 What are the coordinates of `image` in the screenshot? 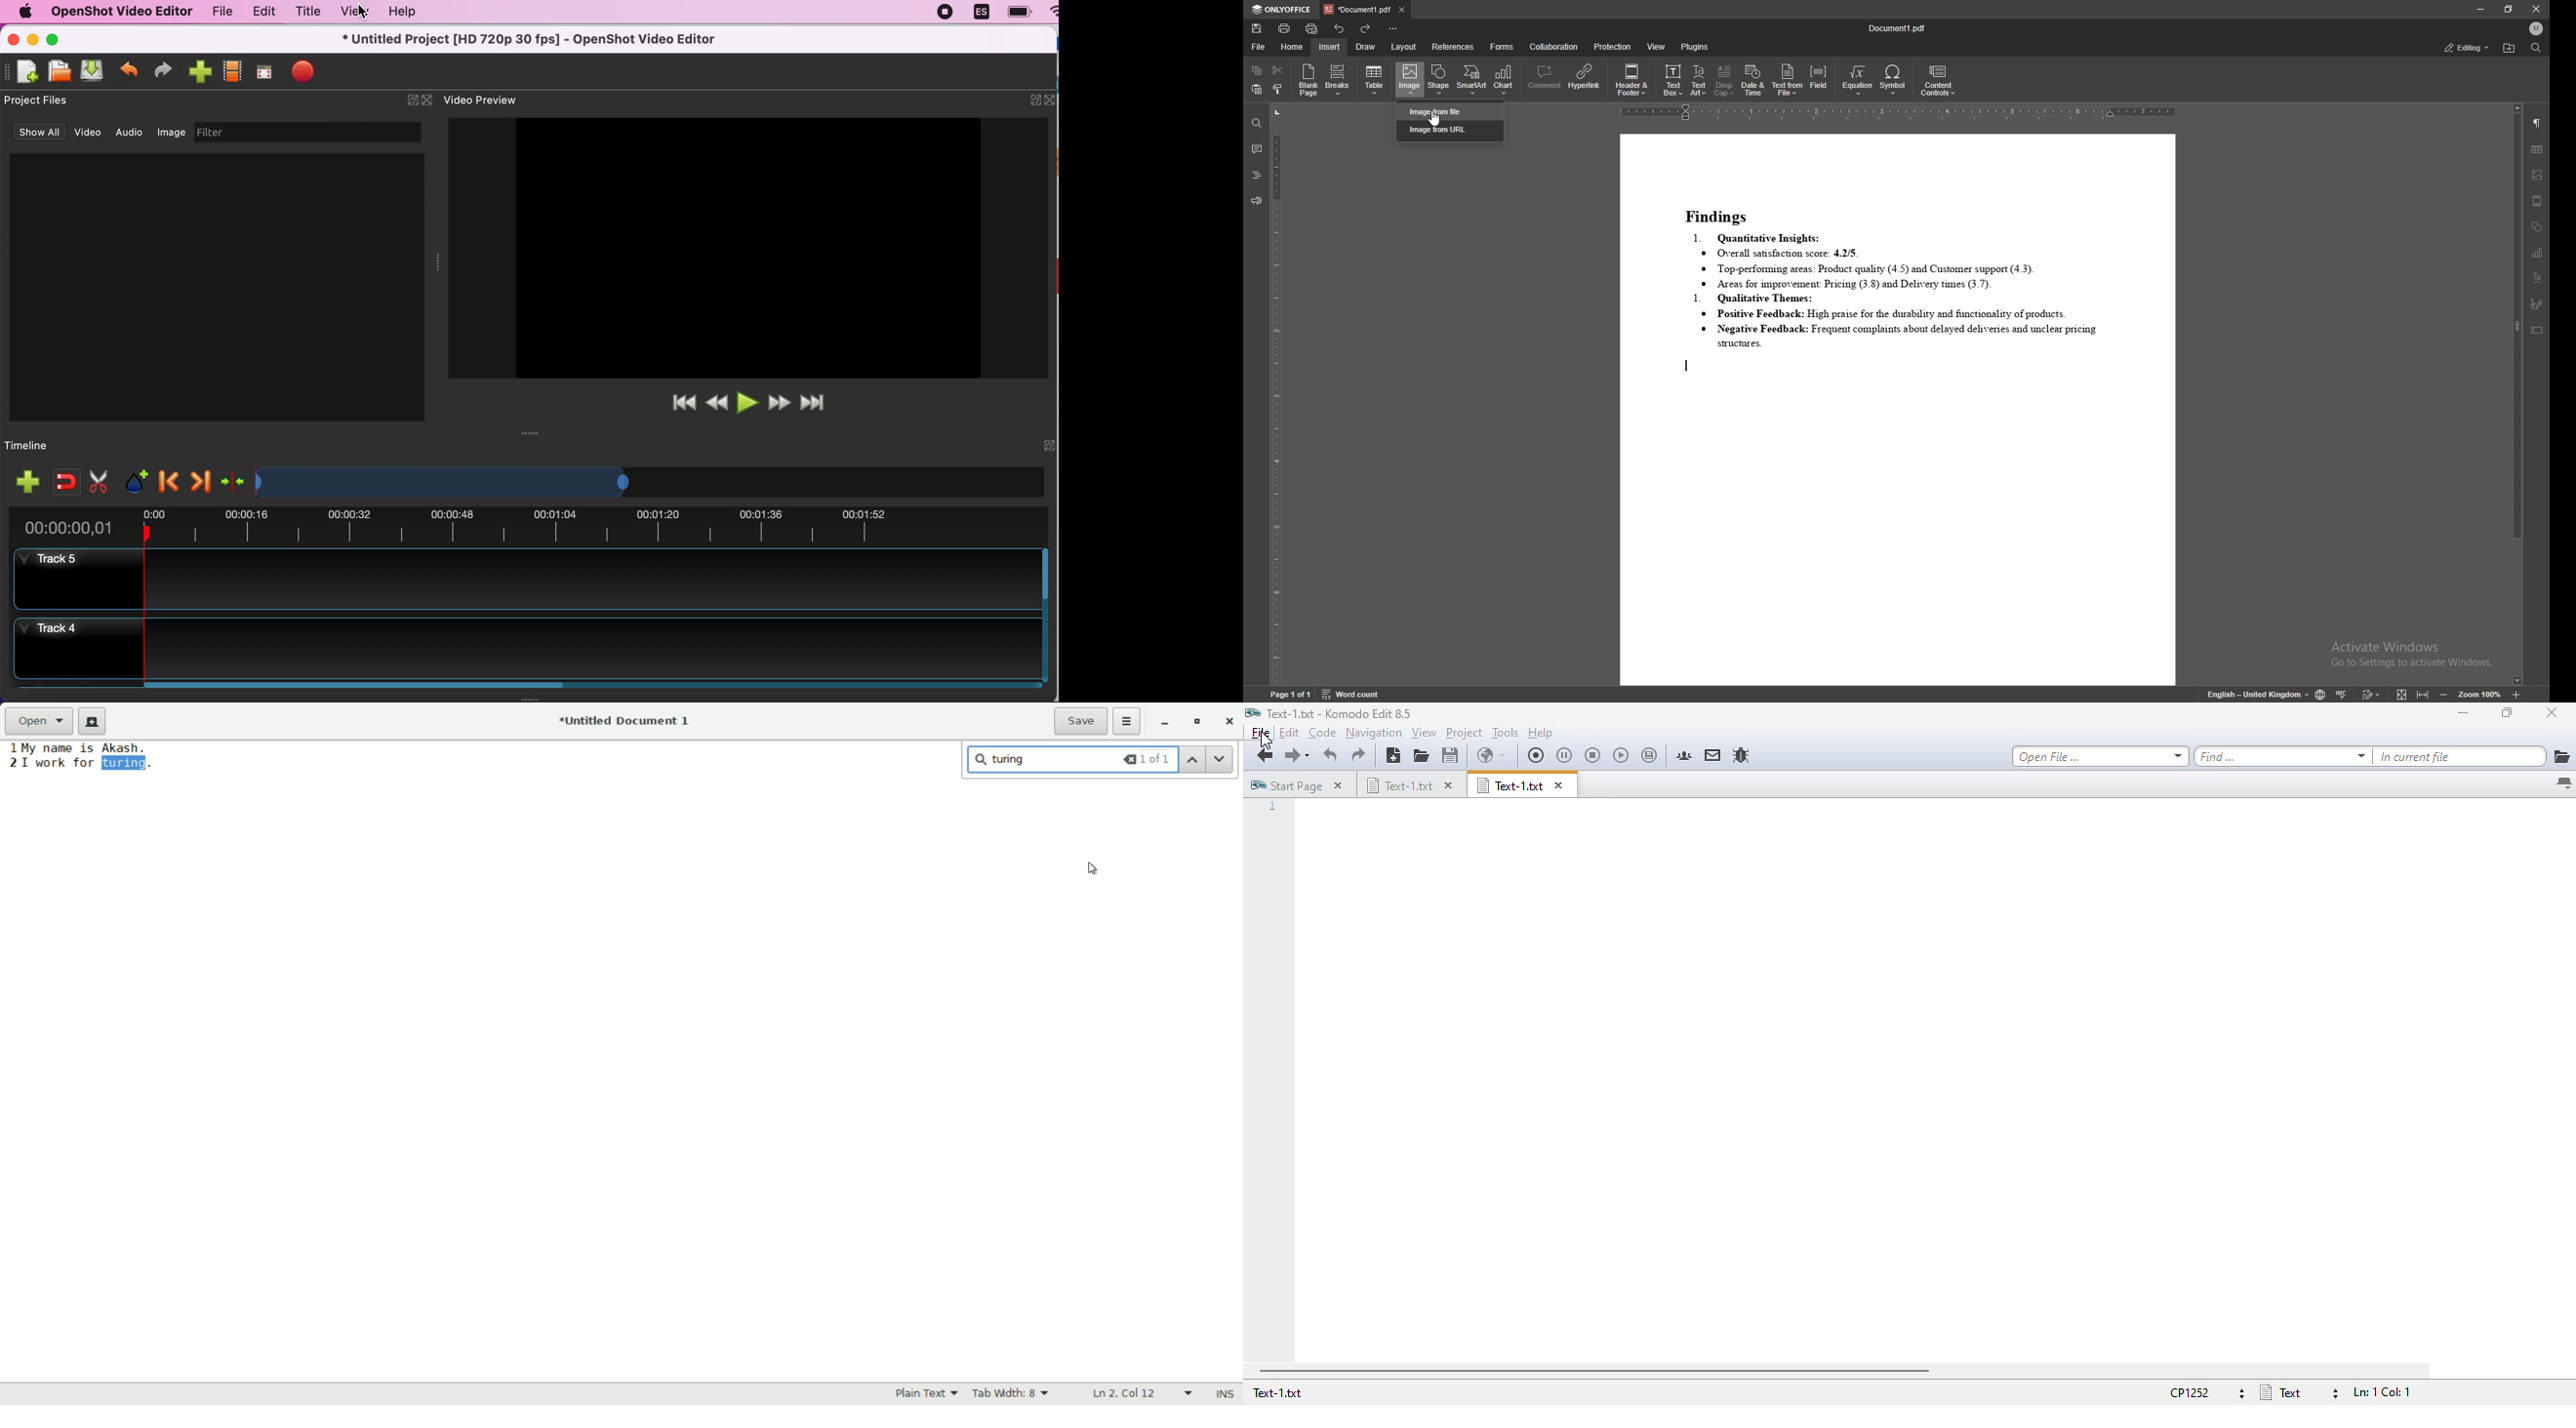 It's located at (172, 131).